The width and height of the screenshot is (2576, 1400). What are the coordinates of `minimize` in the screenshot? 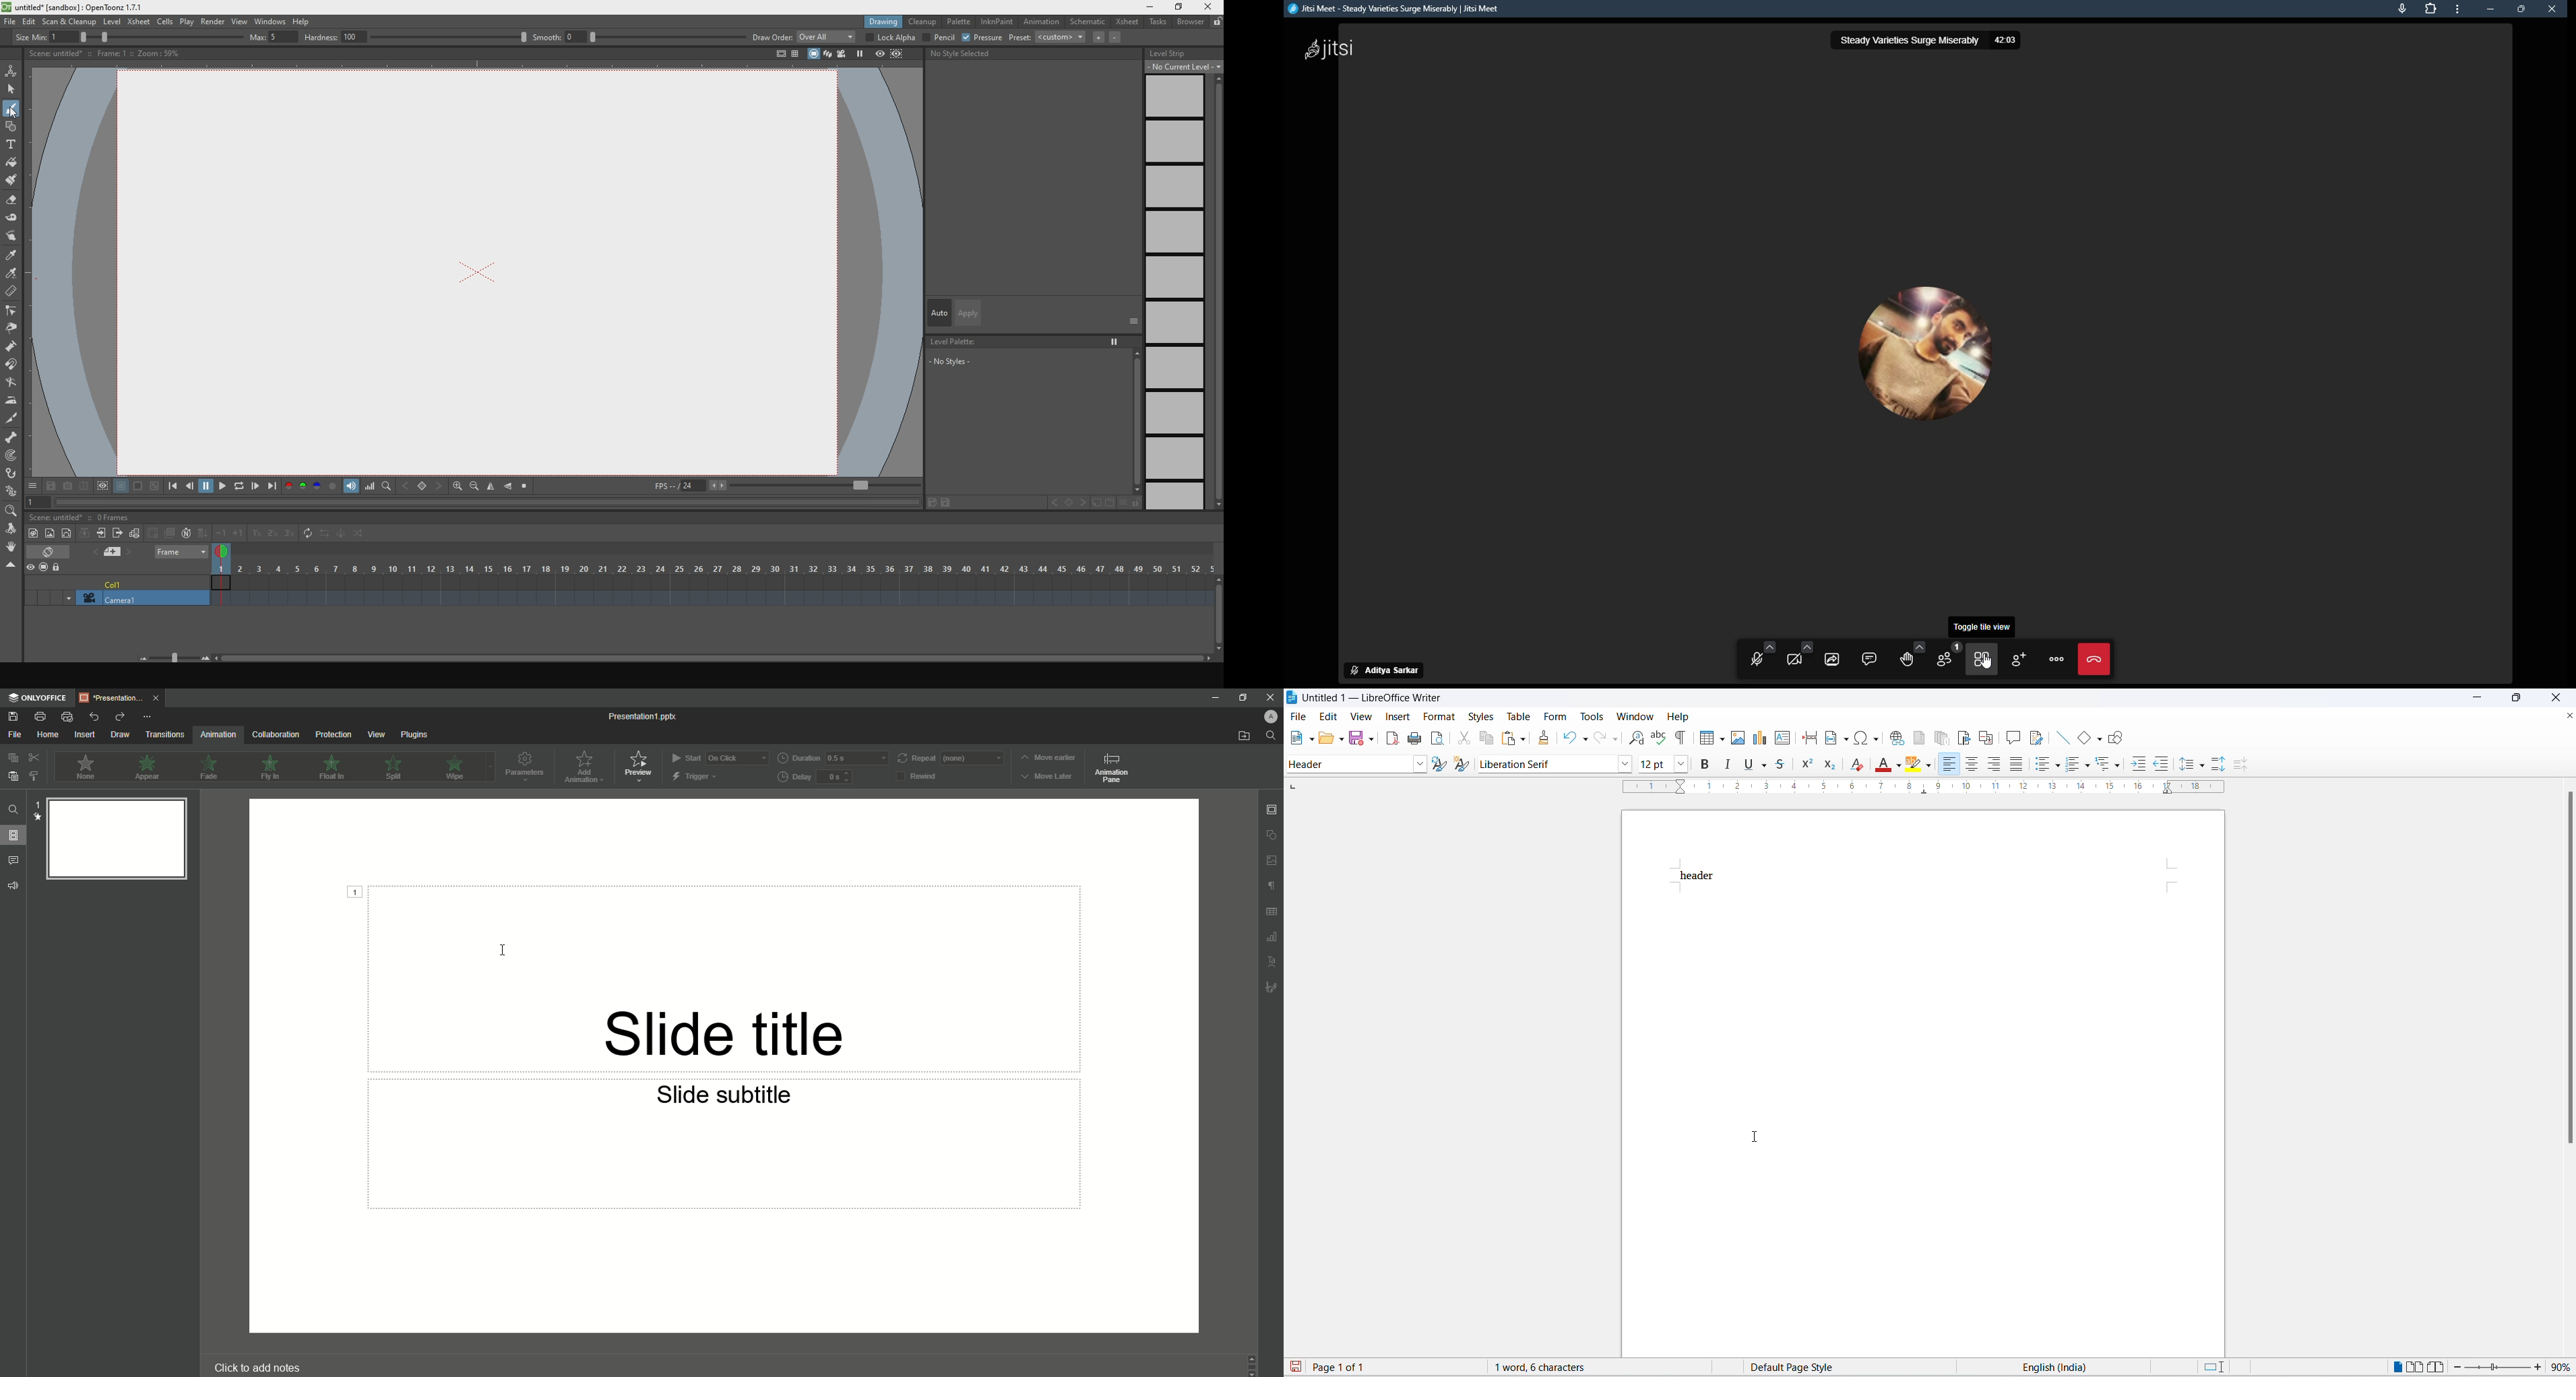 It's located at (2491, 9).